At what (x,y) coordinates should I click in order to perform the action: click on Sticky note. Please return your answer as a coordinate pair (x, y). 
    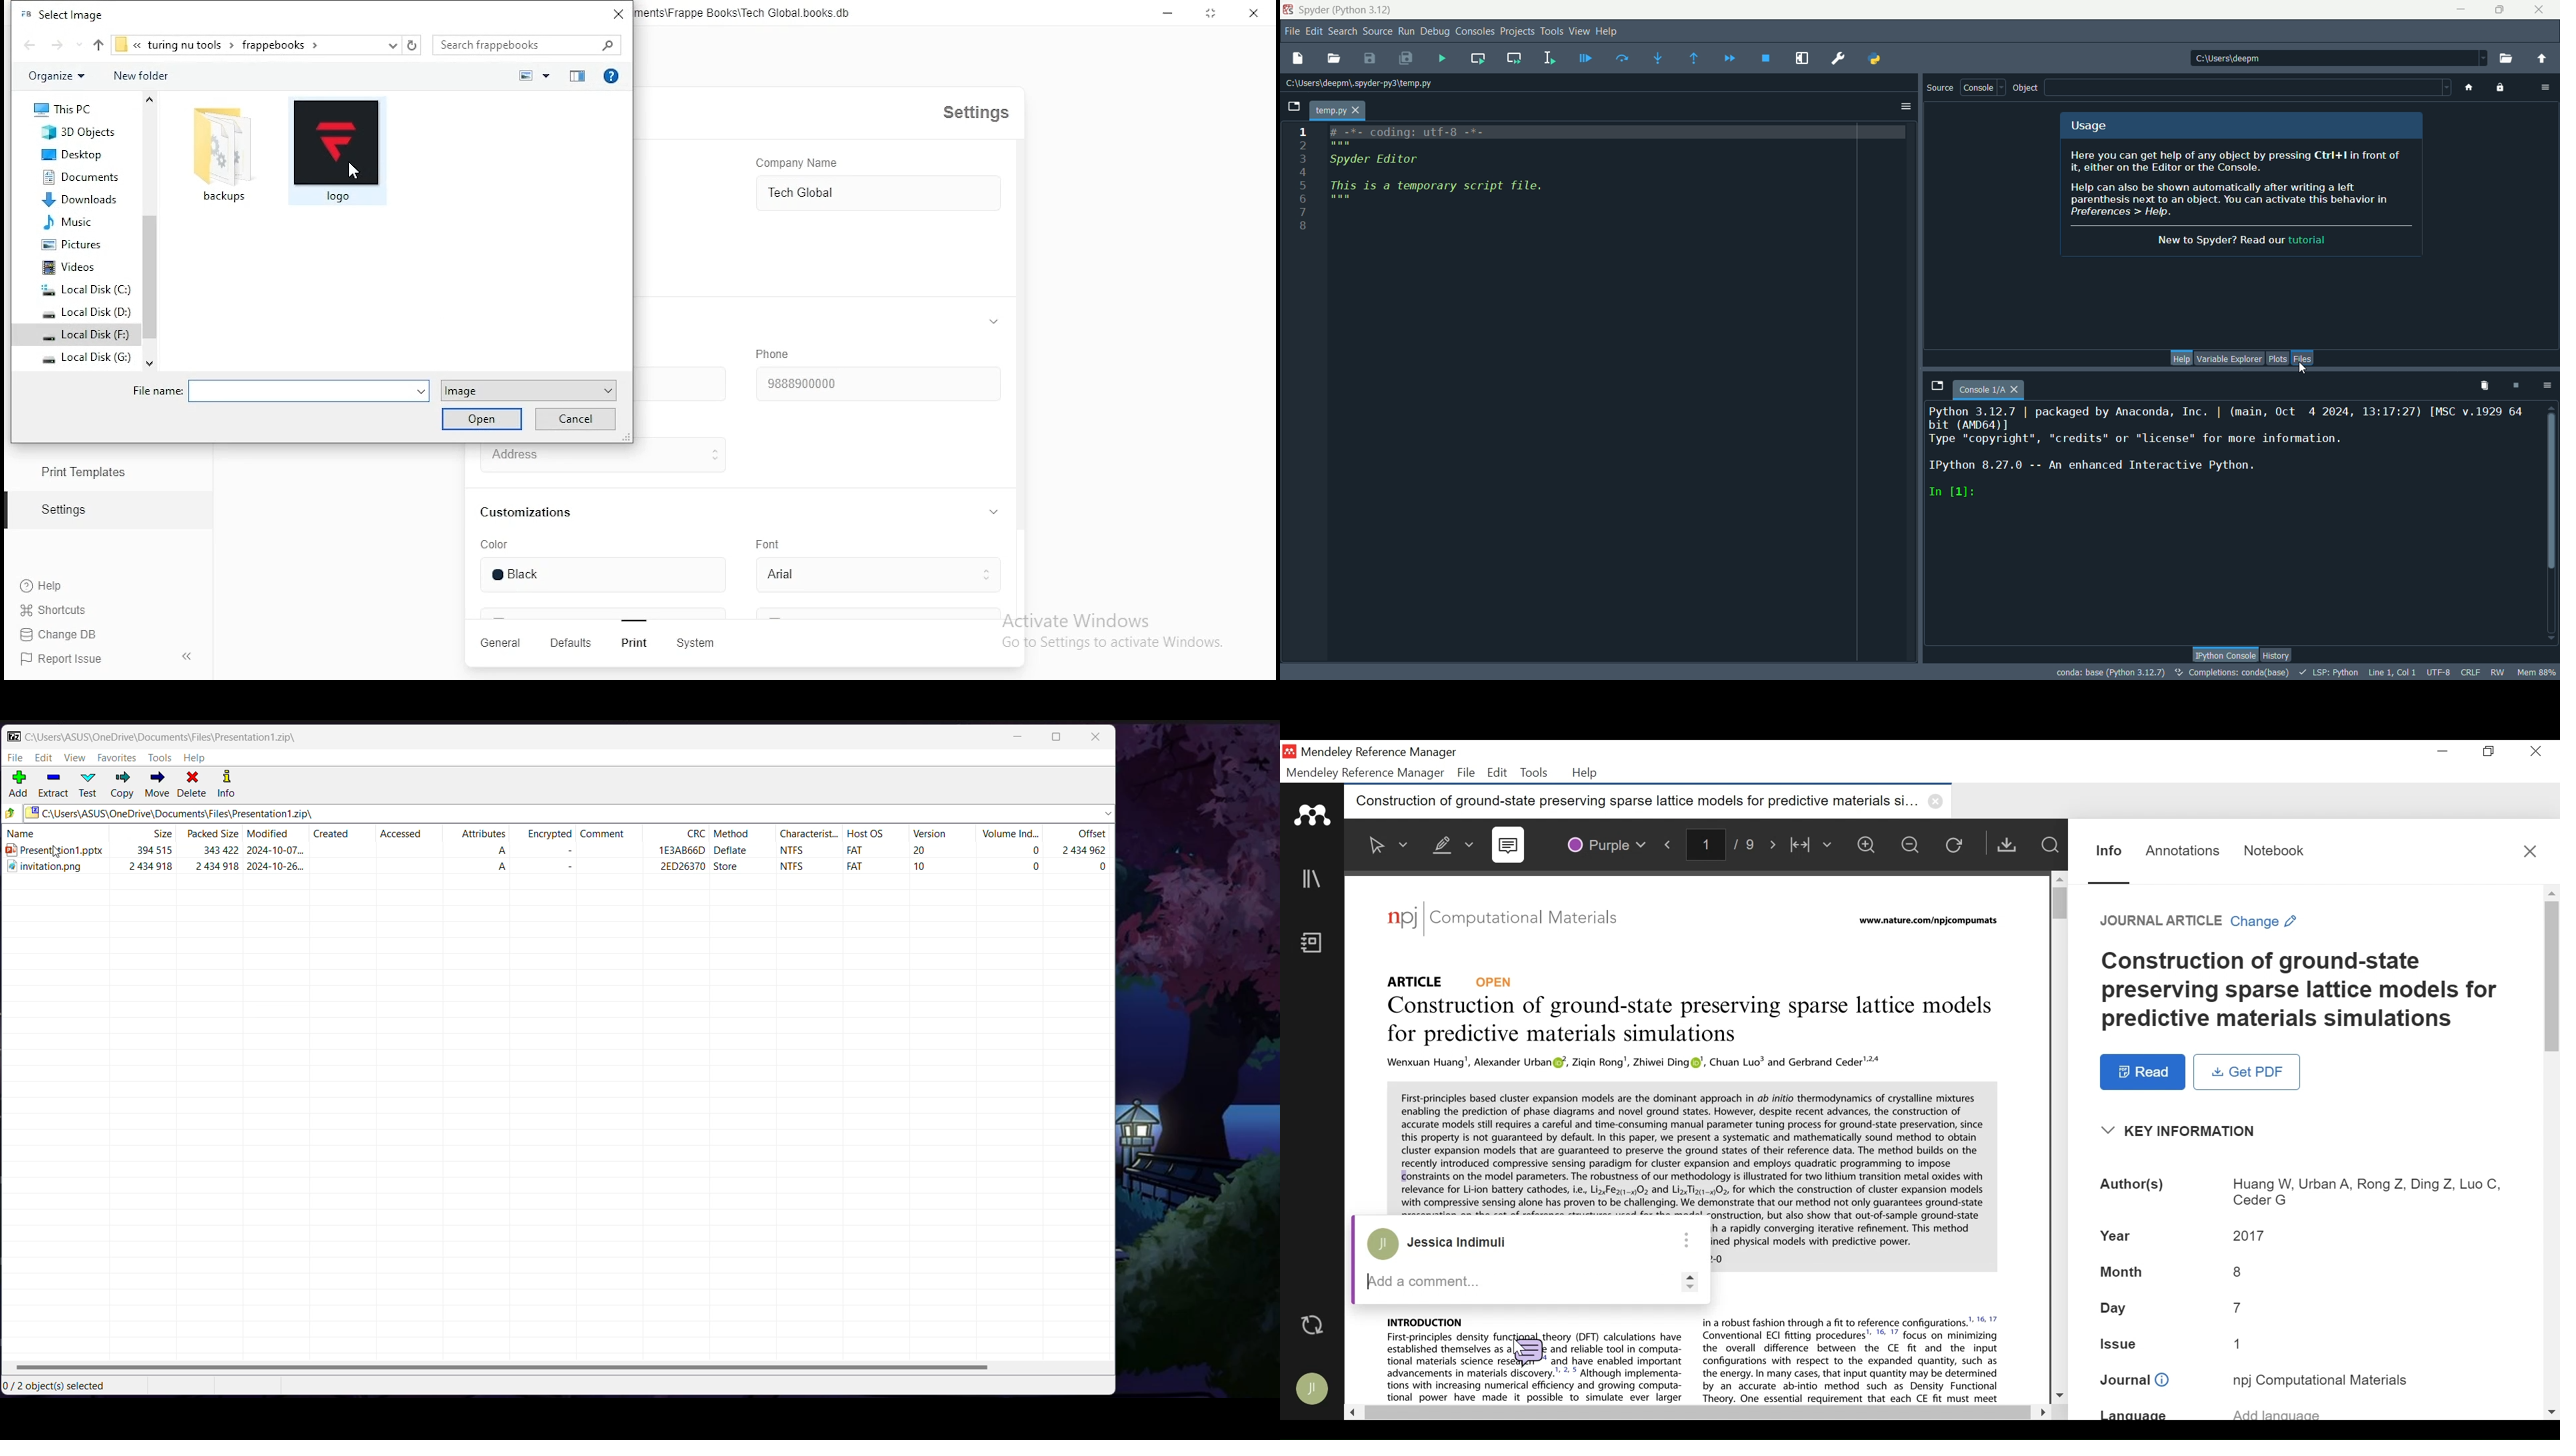
    Looking at the image, I should click on (1527, 1349).